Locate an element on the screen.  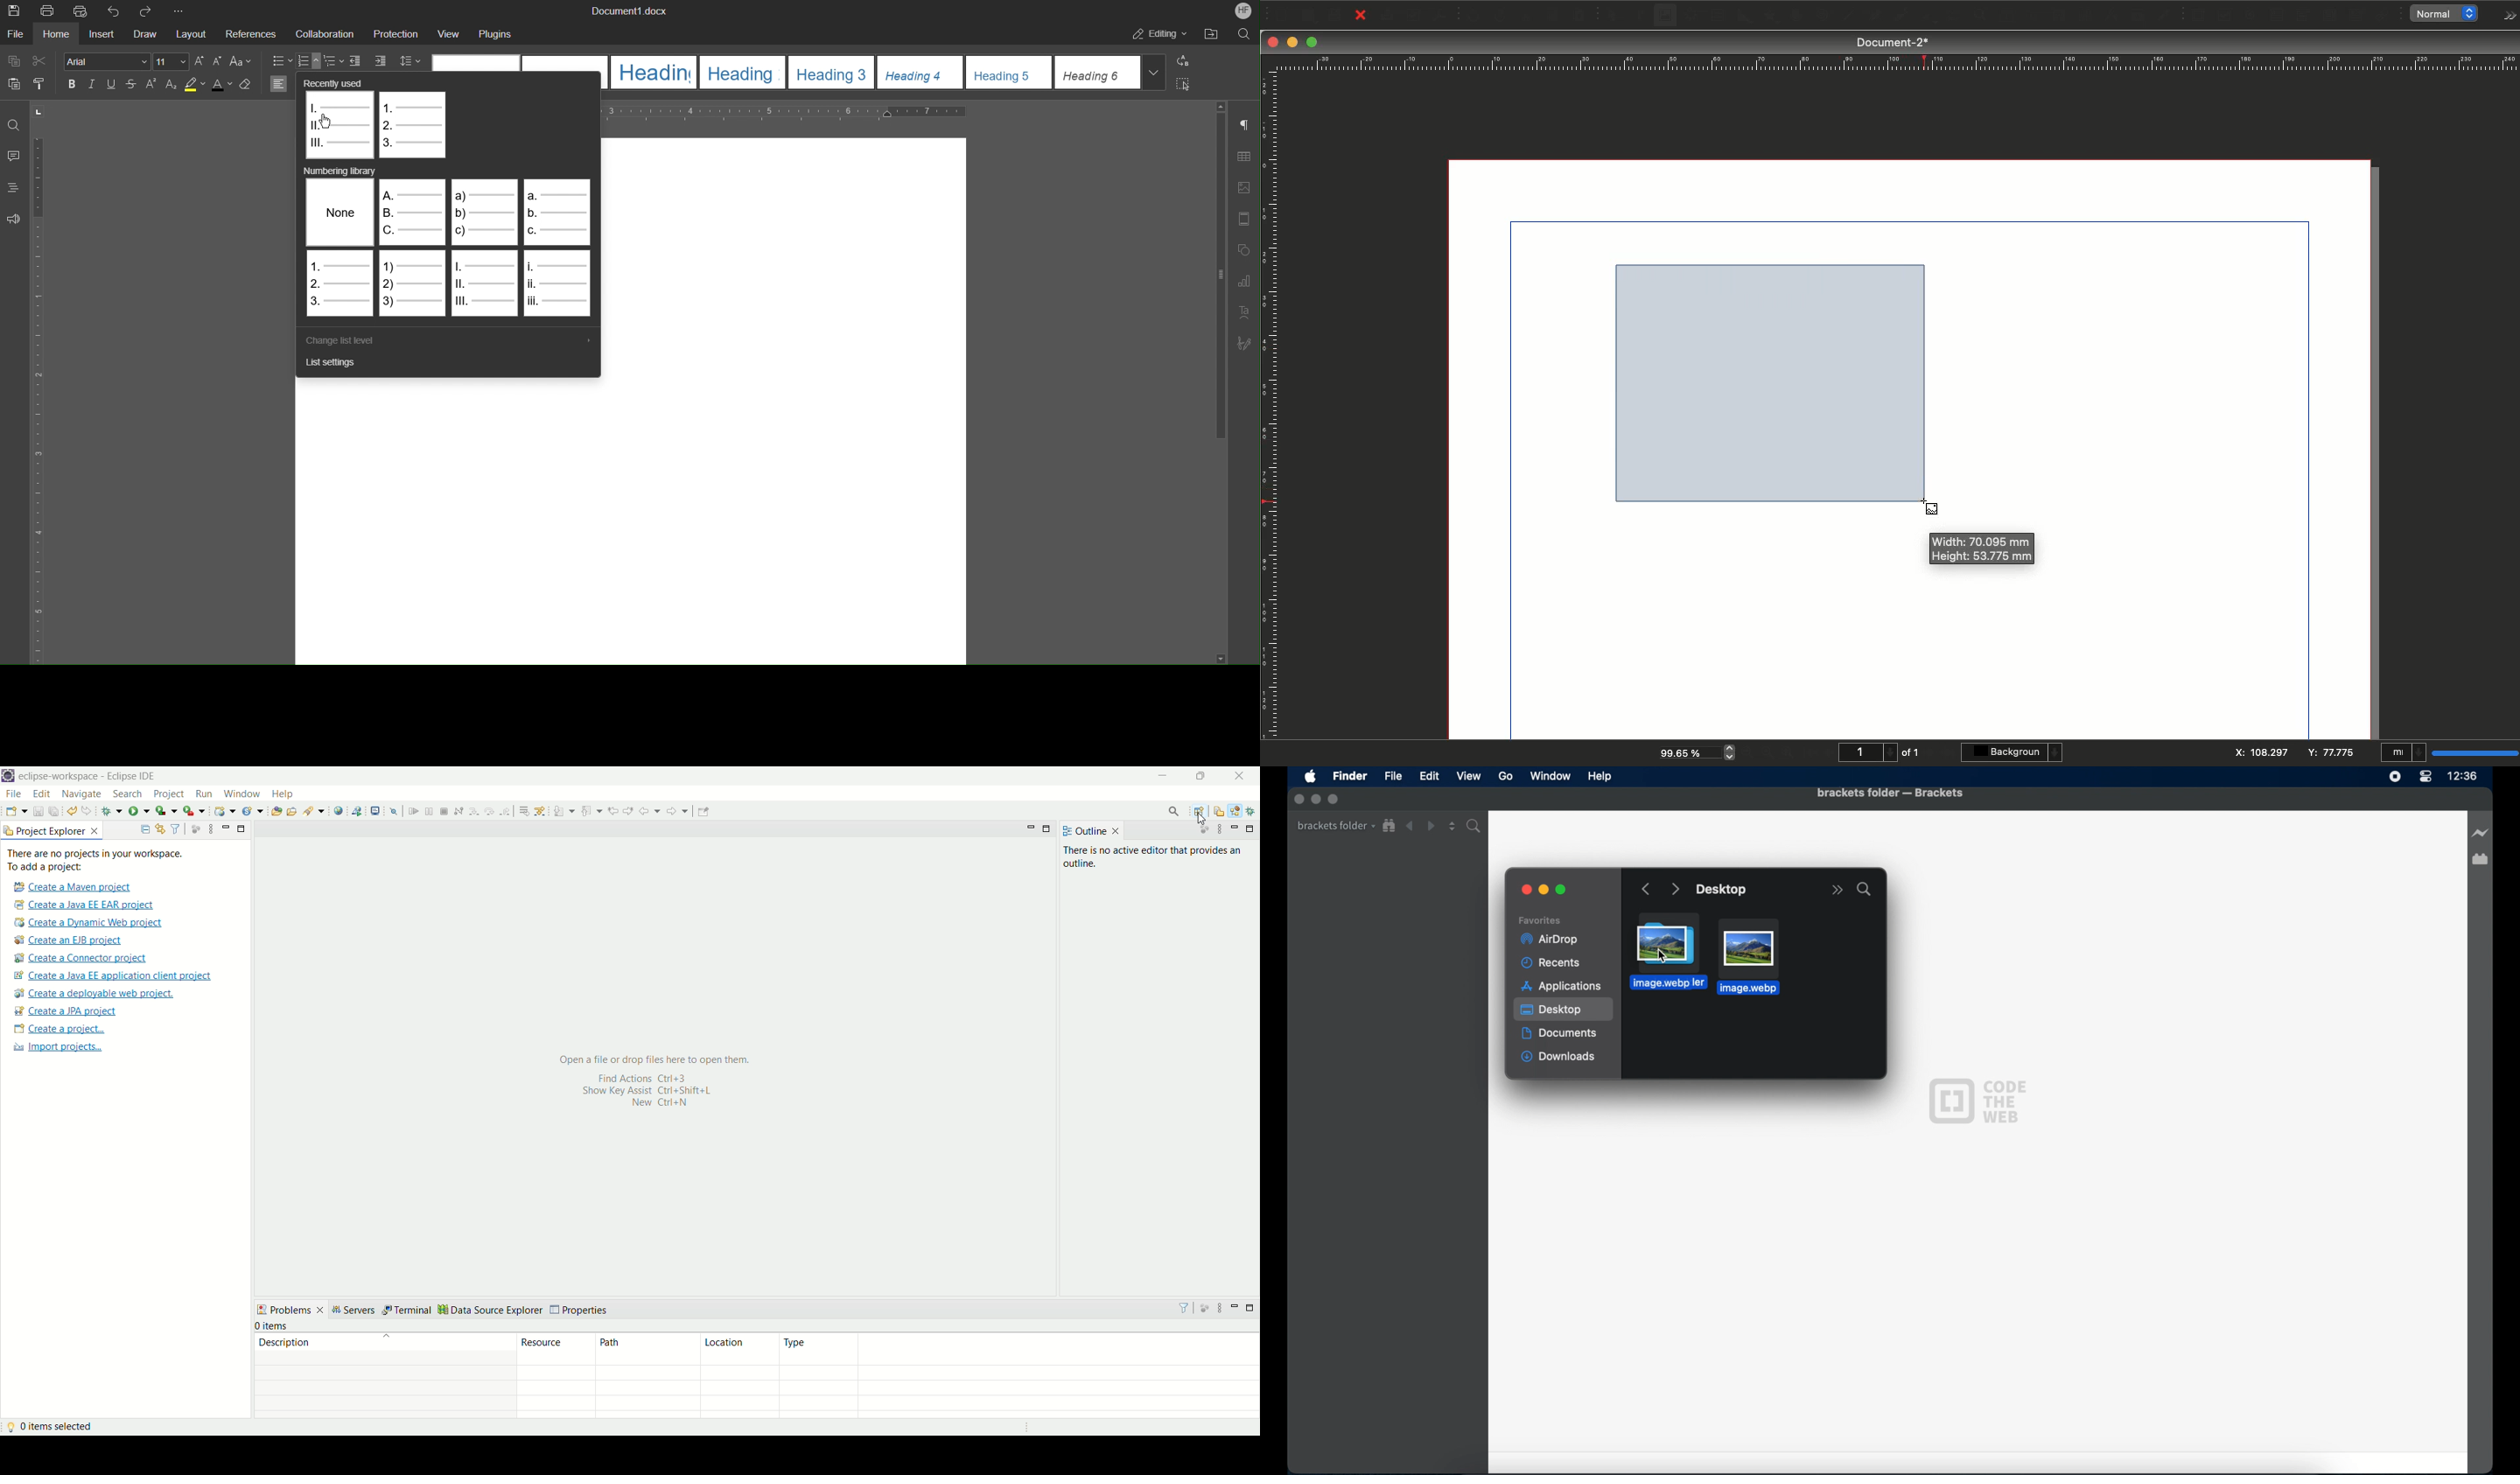
Text annotation is located at coordinates (2358, 16).